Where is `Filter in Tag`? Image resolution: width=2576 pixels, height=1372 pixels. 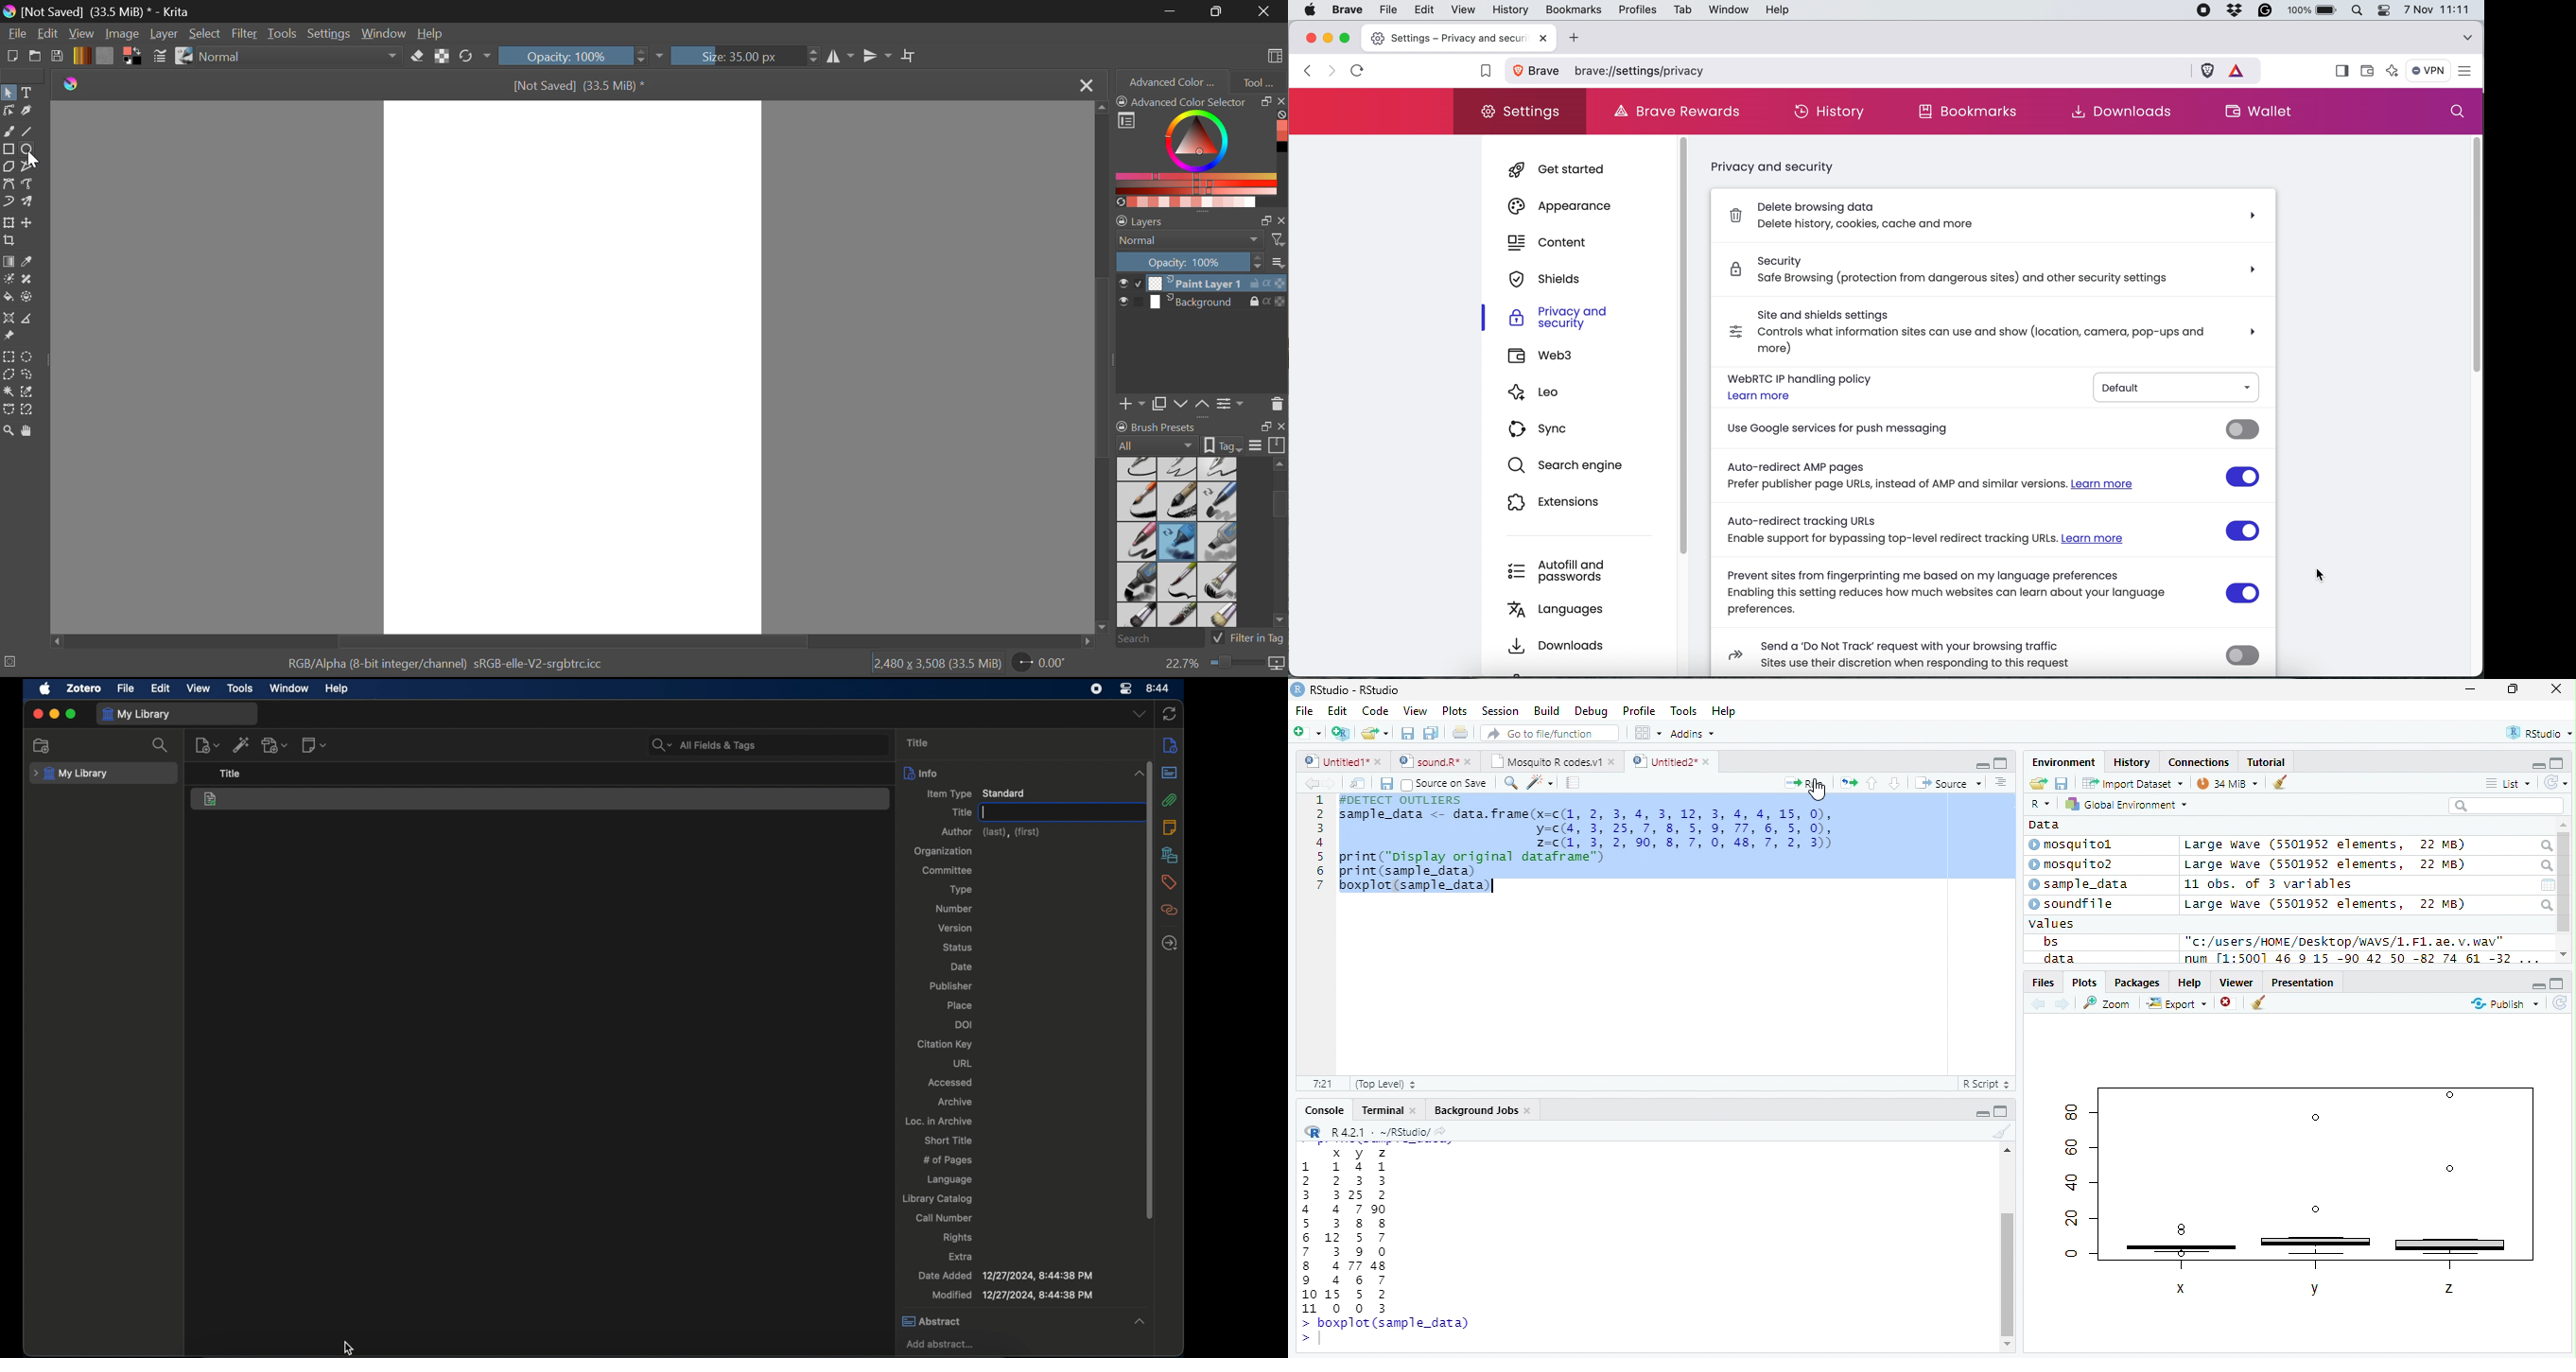 Filter in Tag is located at coordinates (1248, 637).